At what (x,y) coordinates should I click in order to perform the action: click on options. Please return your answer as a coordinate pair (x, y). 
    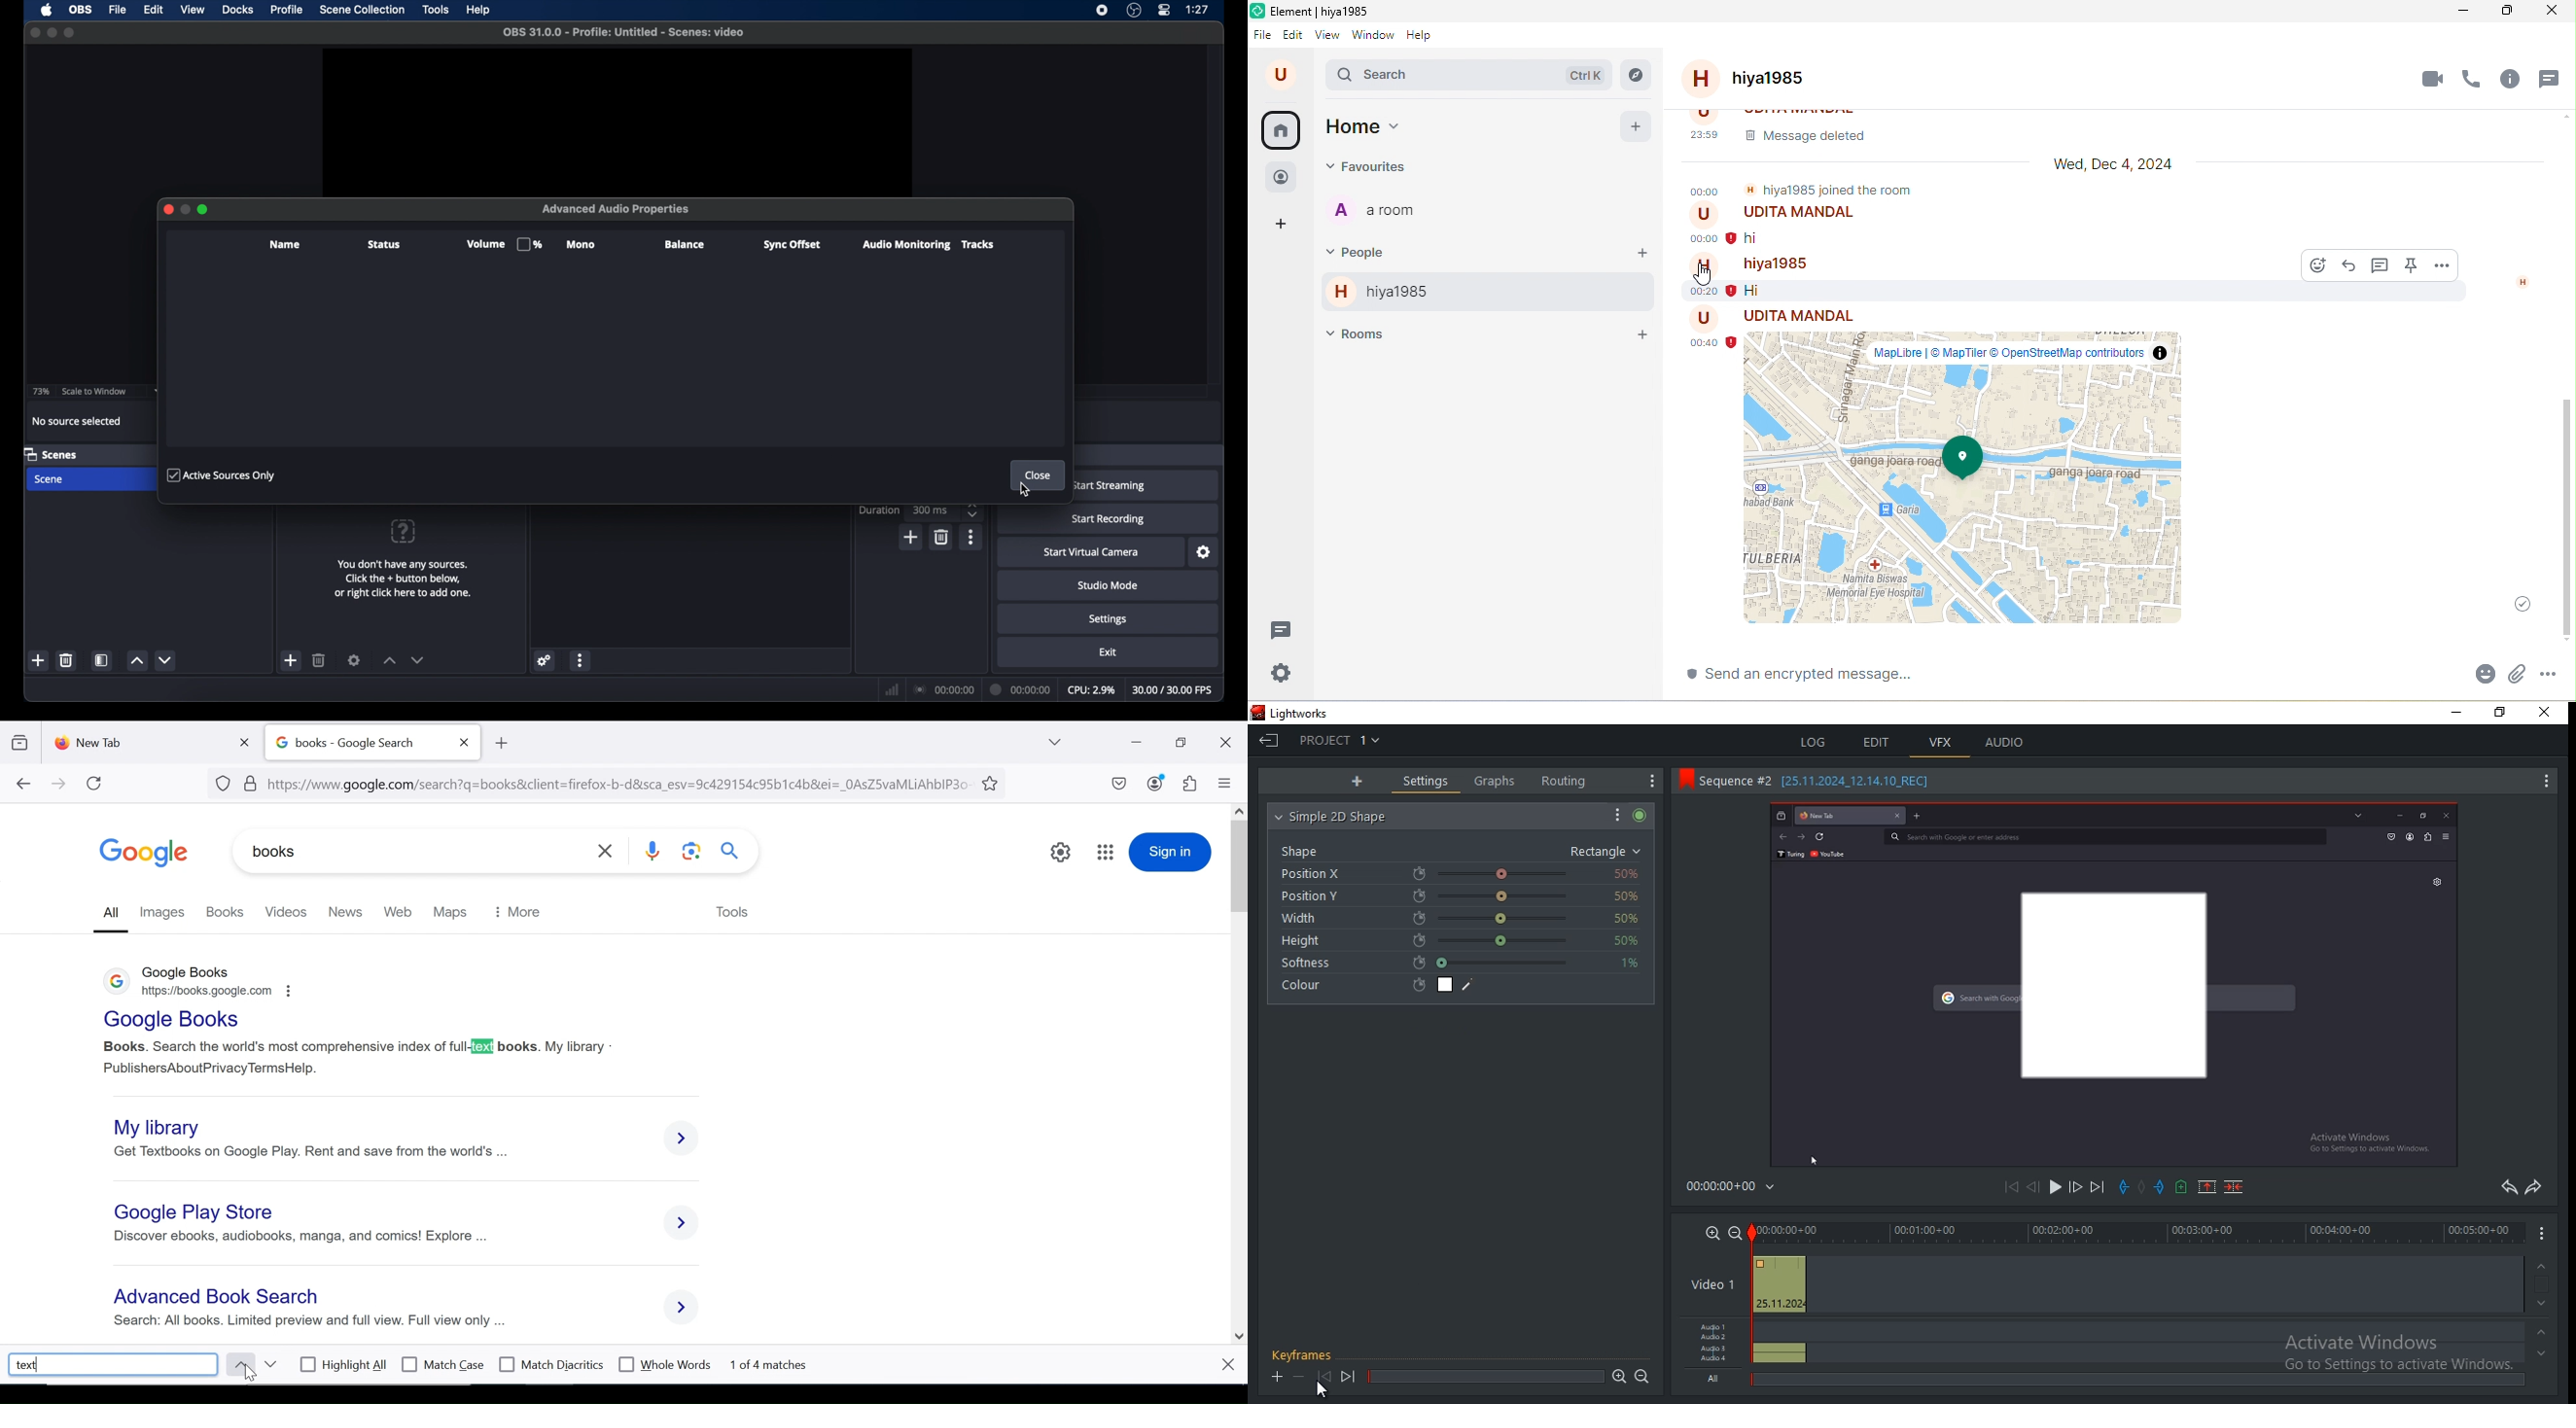
    Looking at the image, I should click on (2443, 265).